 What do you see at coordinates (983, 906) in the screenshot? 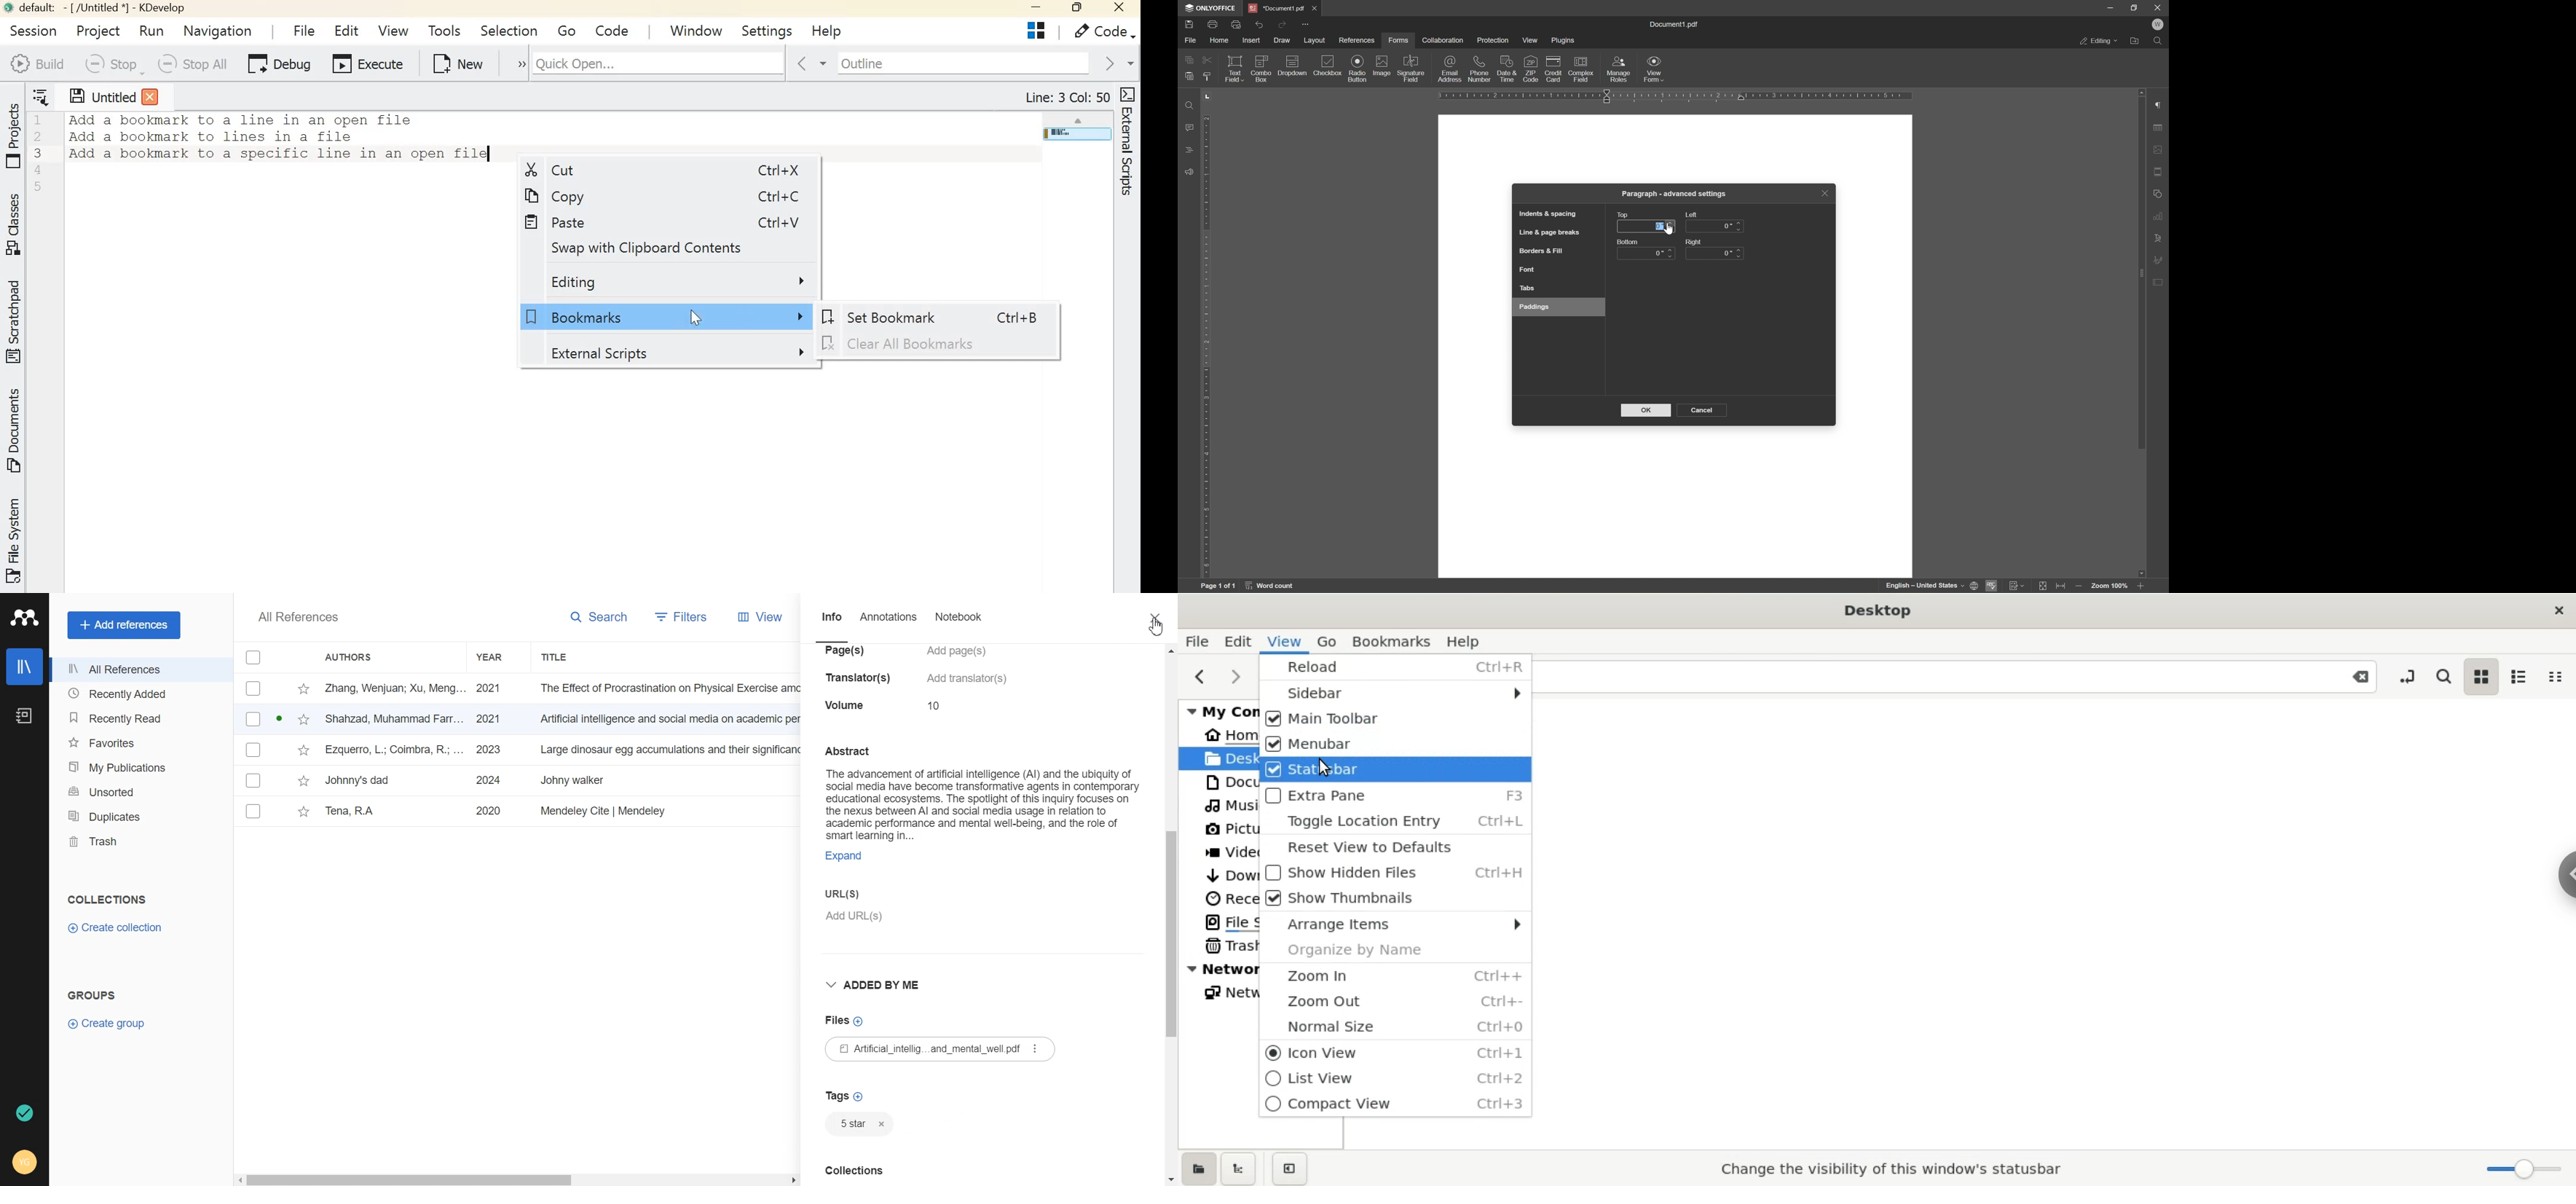
I see `URL(s)` at bounding box center [983, 906].